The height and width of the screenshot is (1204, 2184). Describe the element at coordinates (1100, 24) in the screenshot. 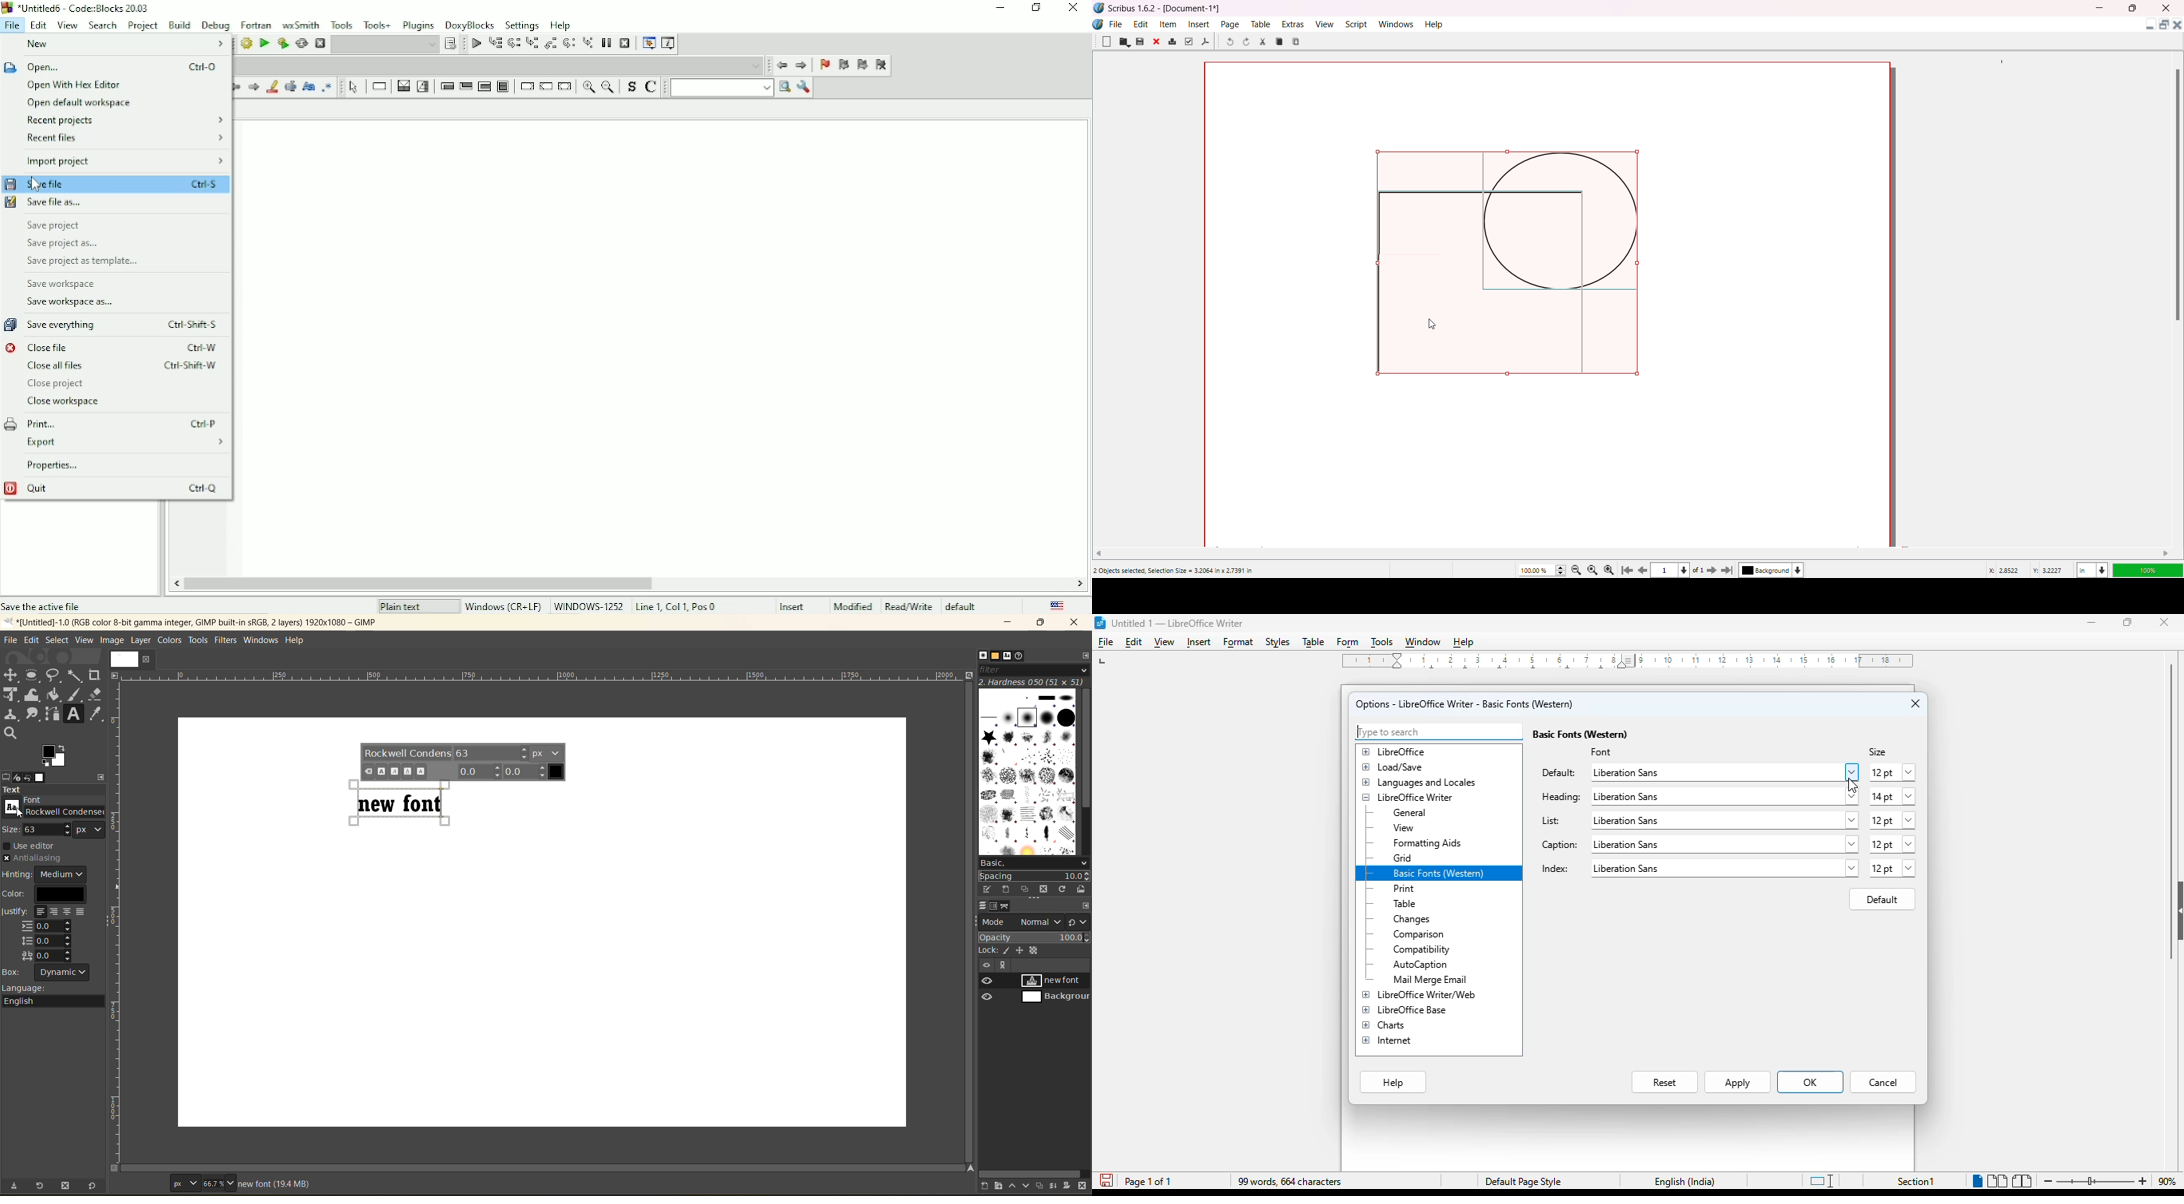

I see `Logo` at that location.